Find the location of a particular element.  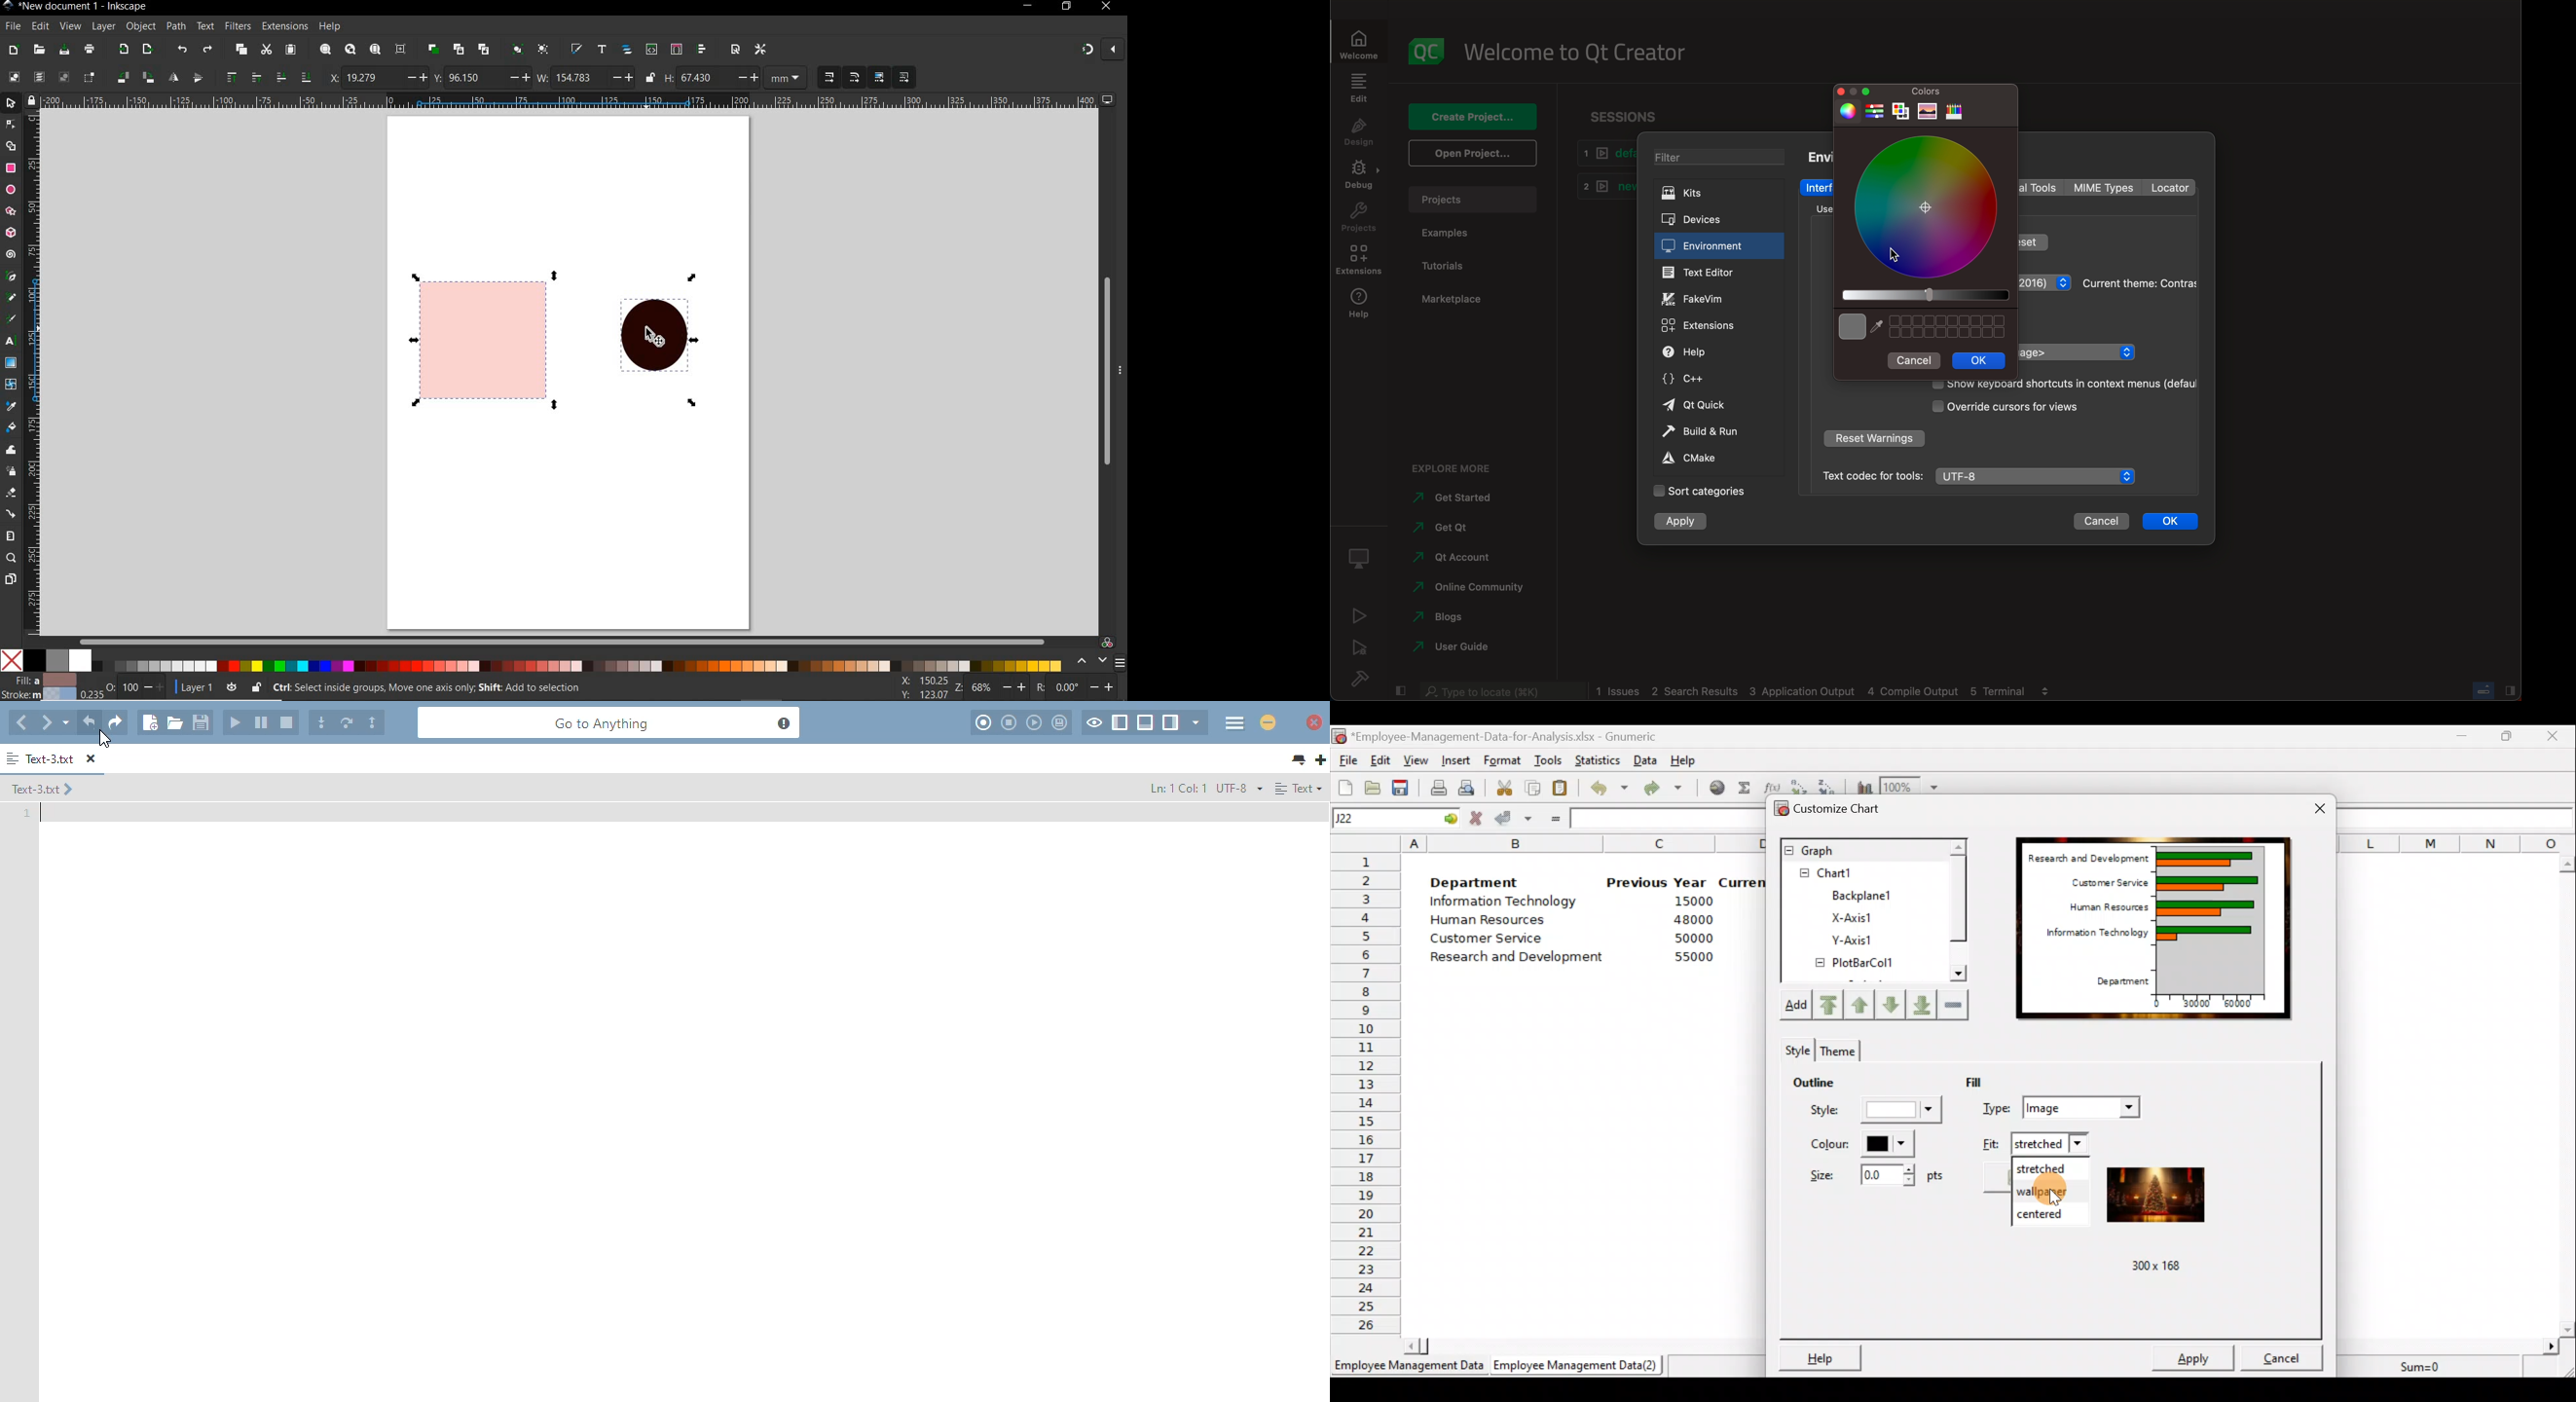

welcomE is located at coordinates (1582, 48).